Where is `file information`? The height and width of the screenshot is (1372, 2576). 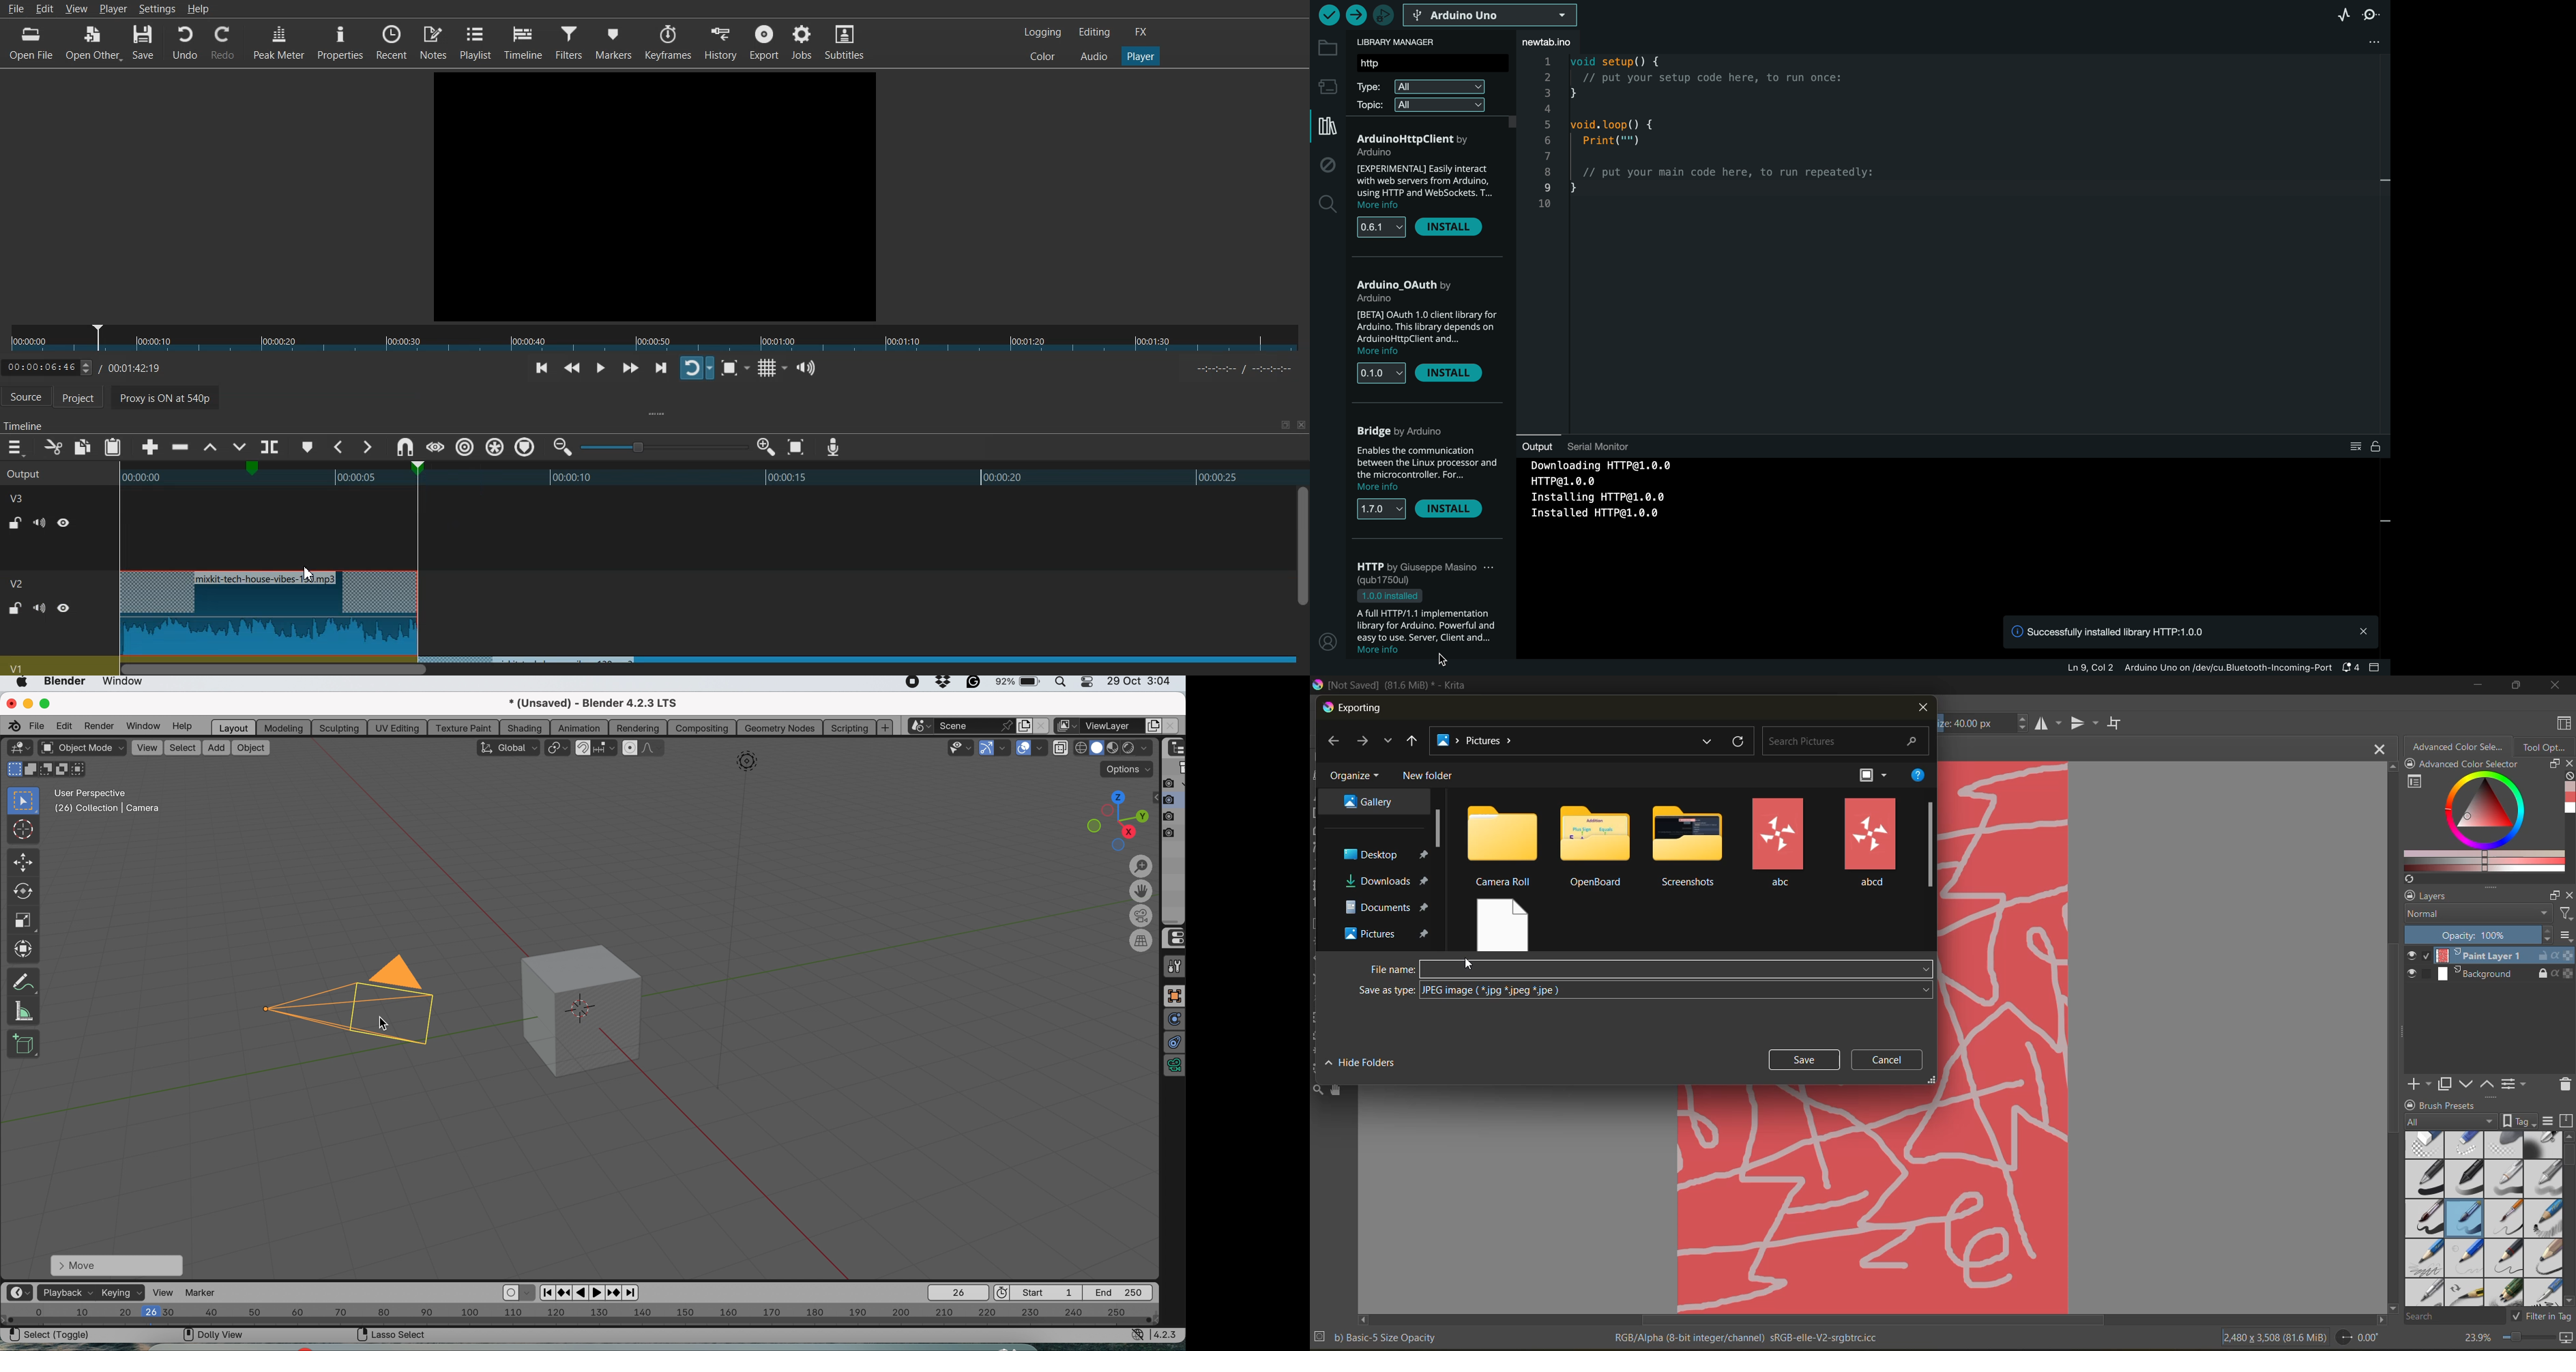 file information is located at coordinates (2184, 664).